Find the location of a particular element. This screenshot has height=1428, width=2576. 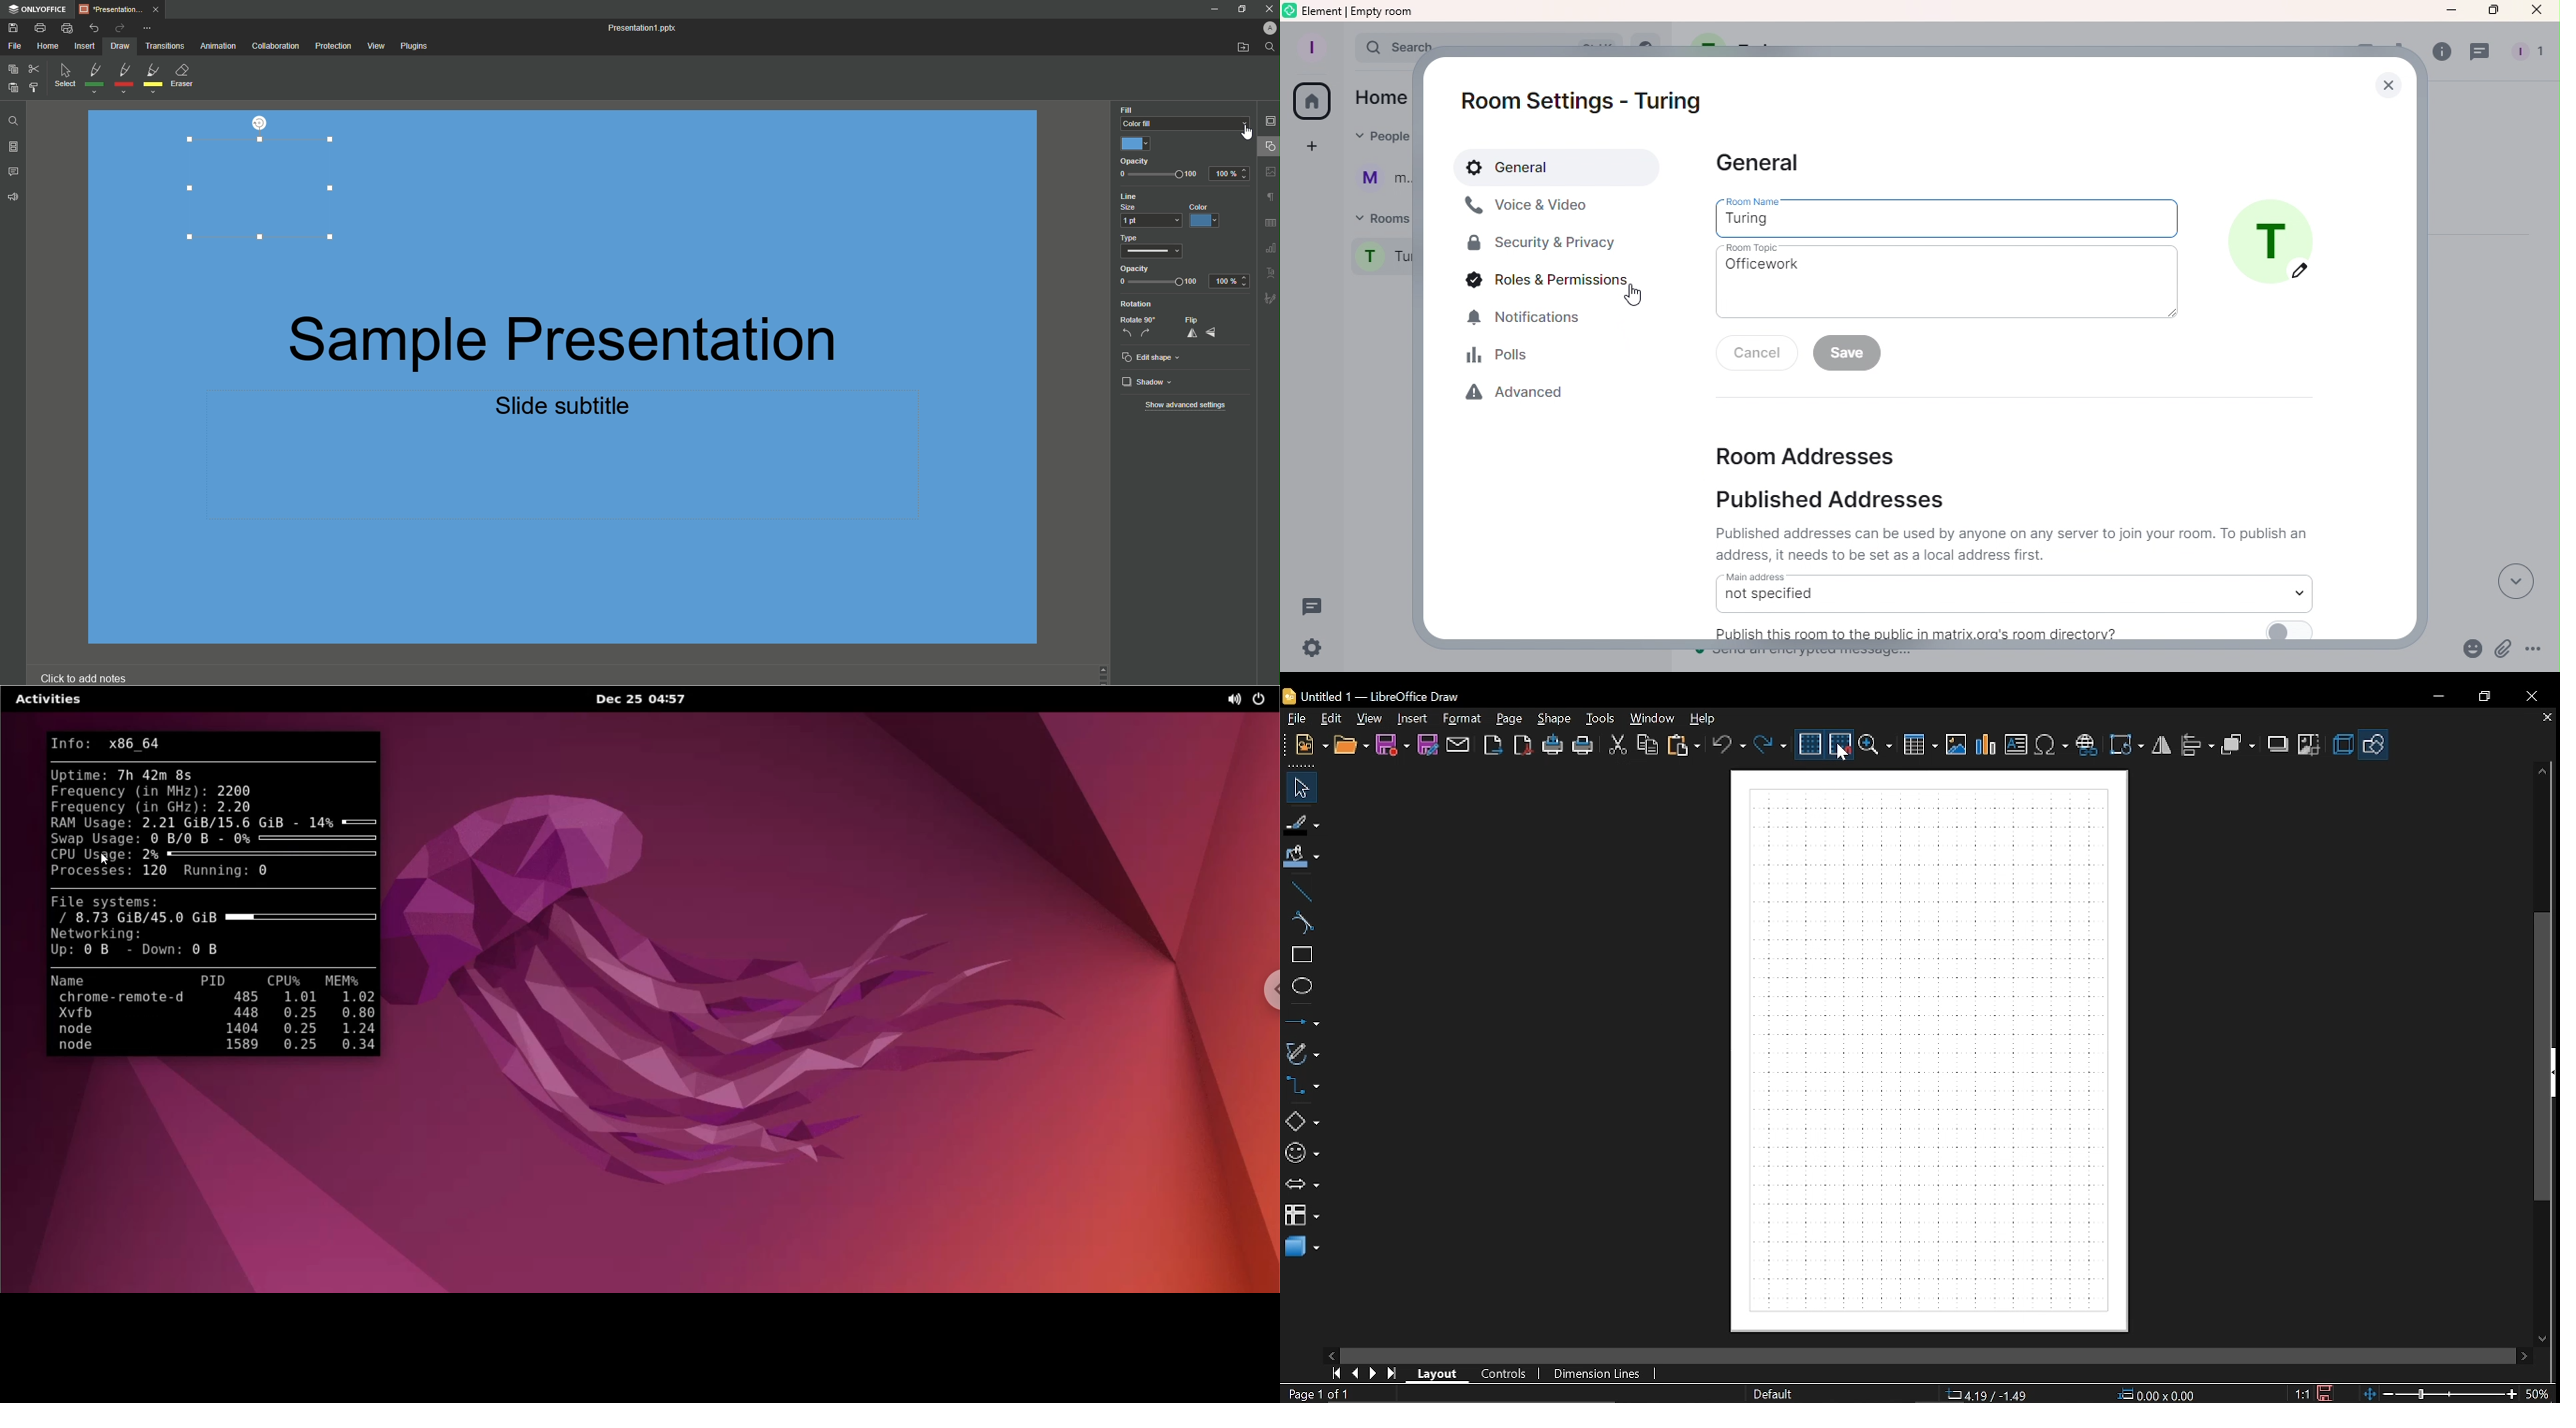

Notification is located at coordinates (1525, 318).